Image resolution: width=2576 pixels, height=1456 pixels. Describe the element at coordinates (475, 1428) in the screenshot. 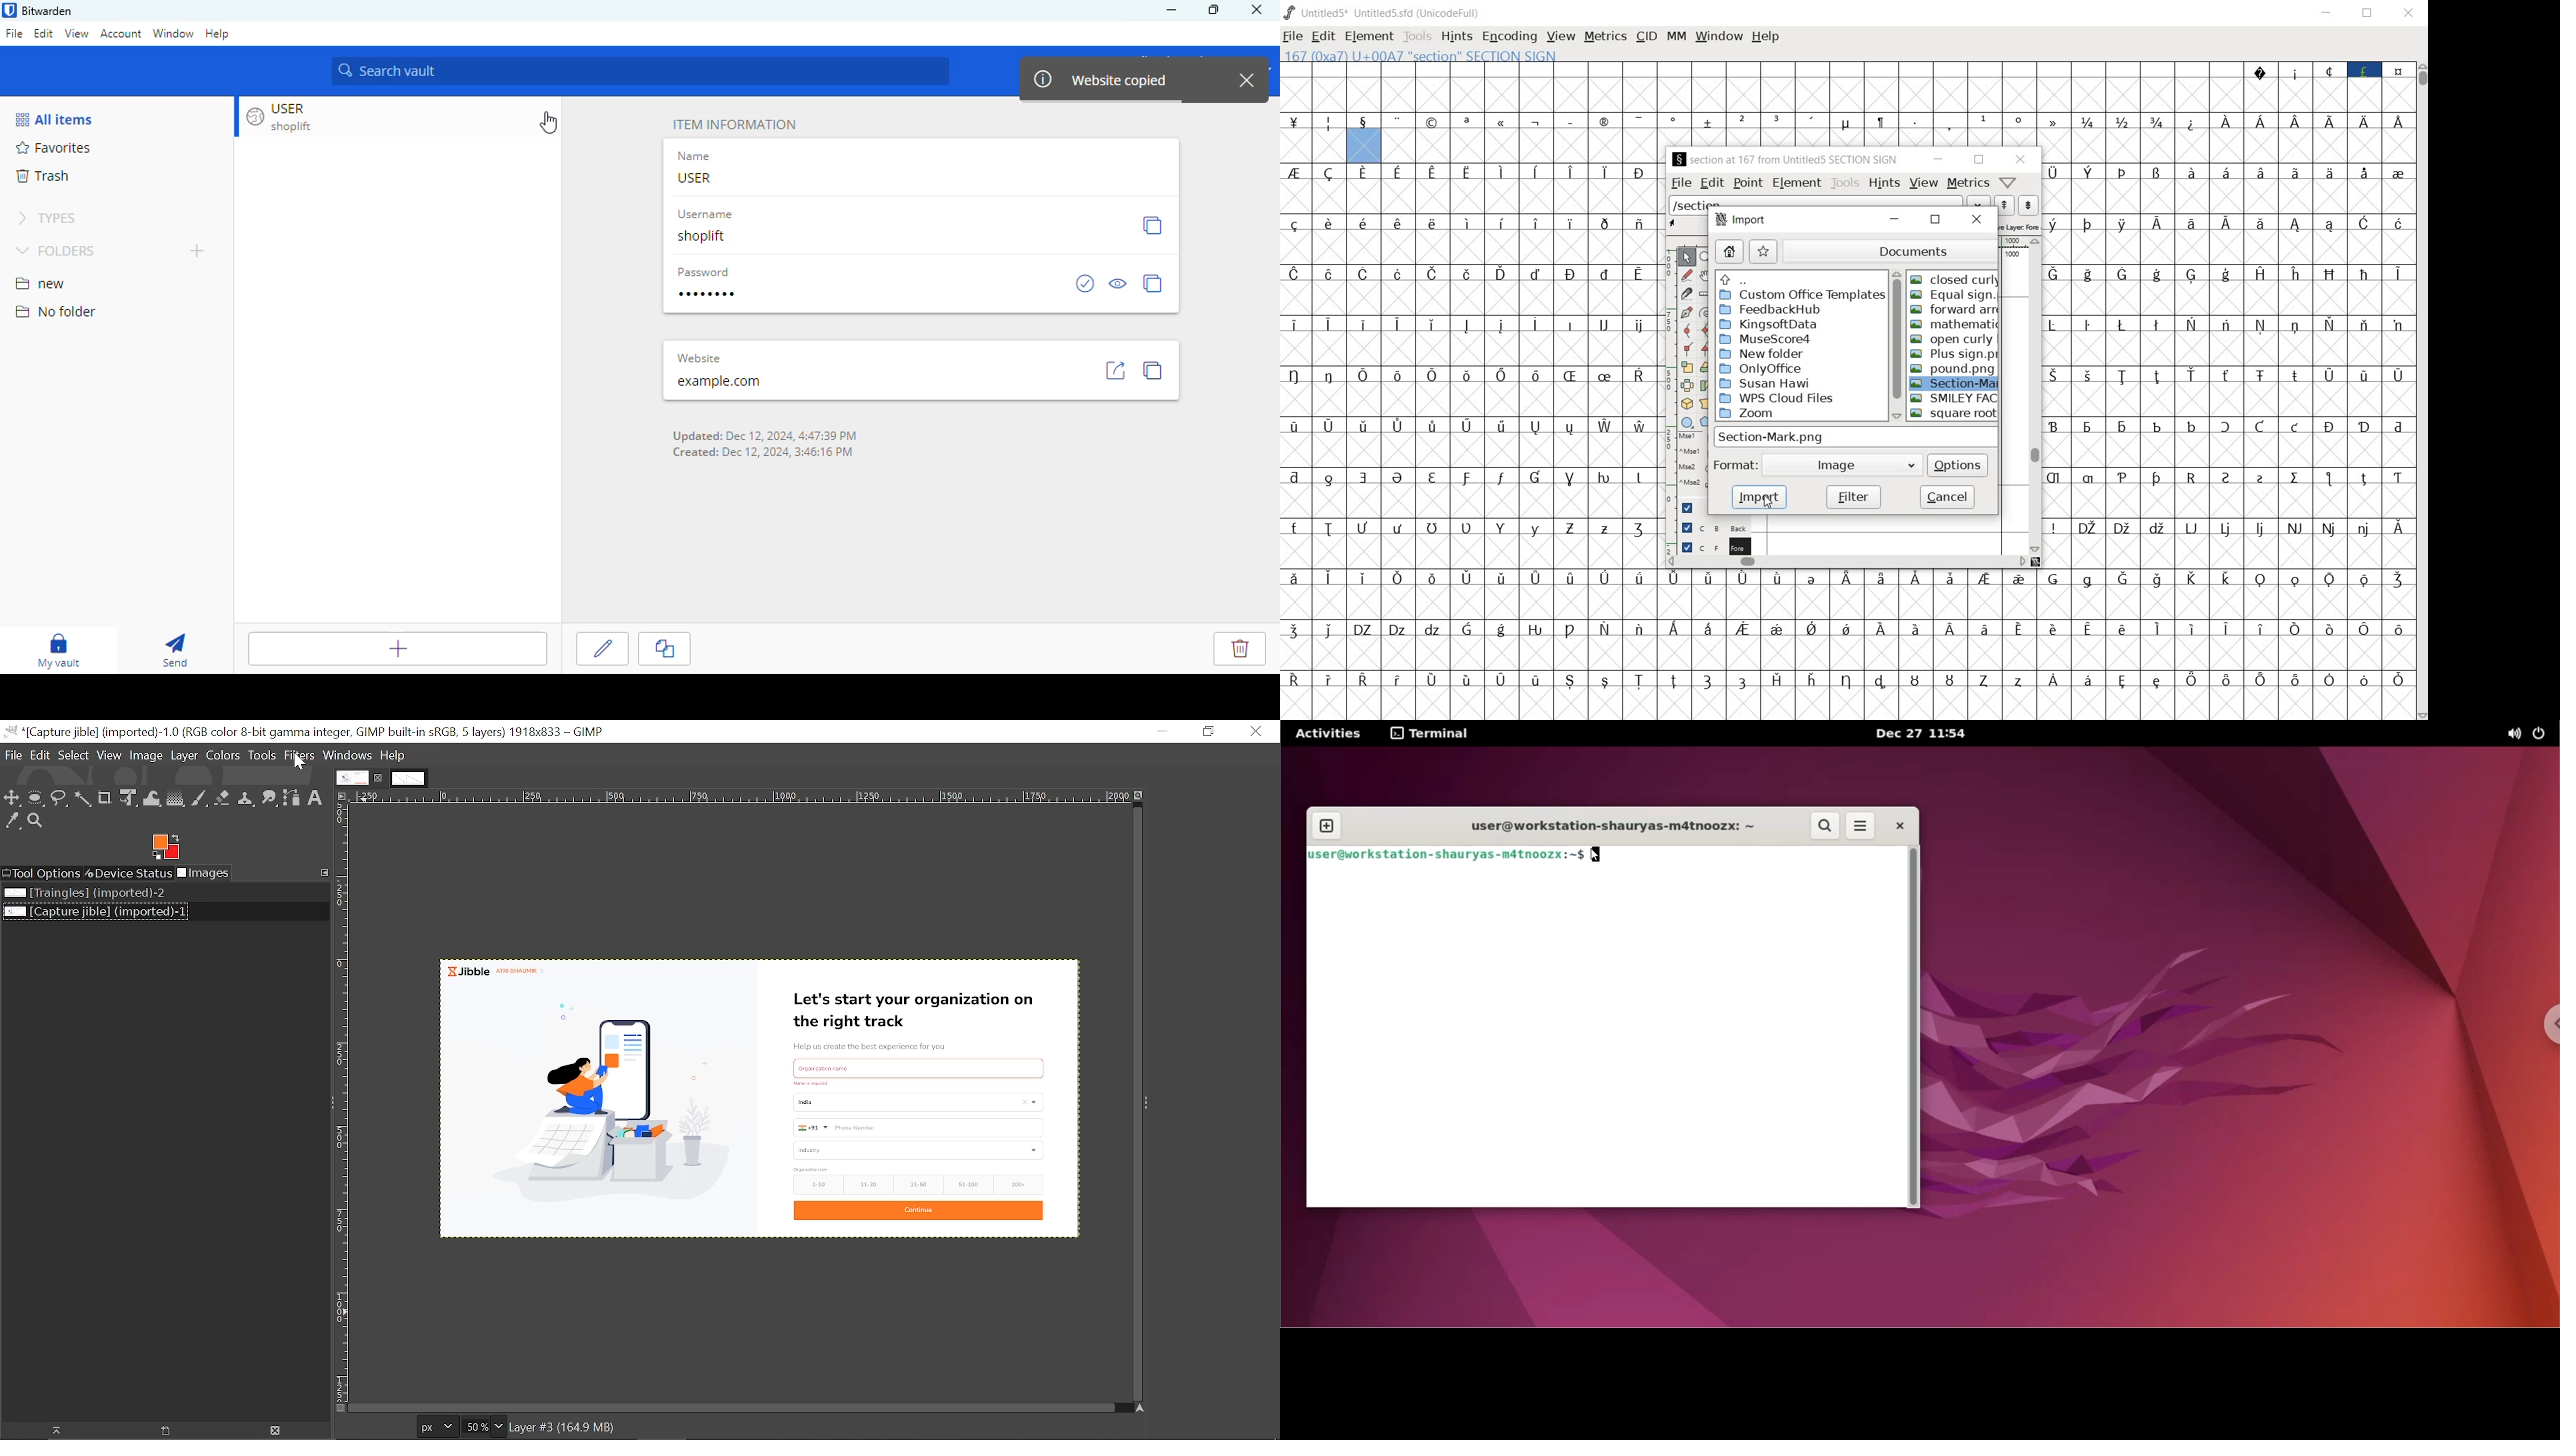

I see `Current zoom` at that location.